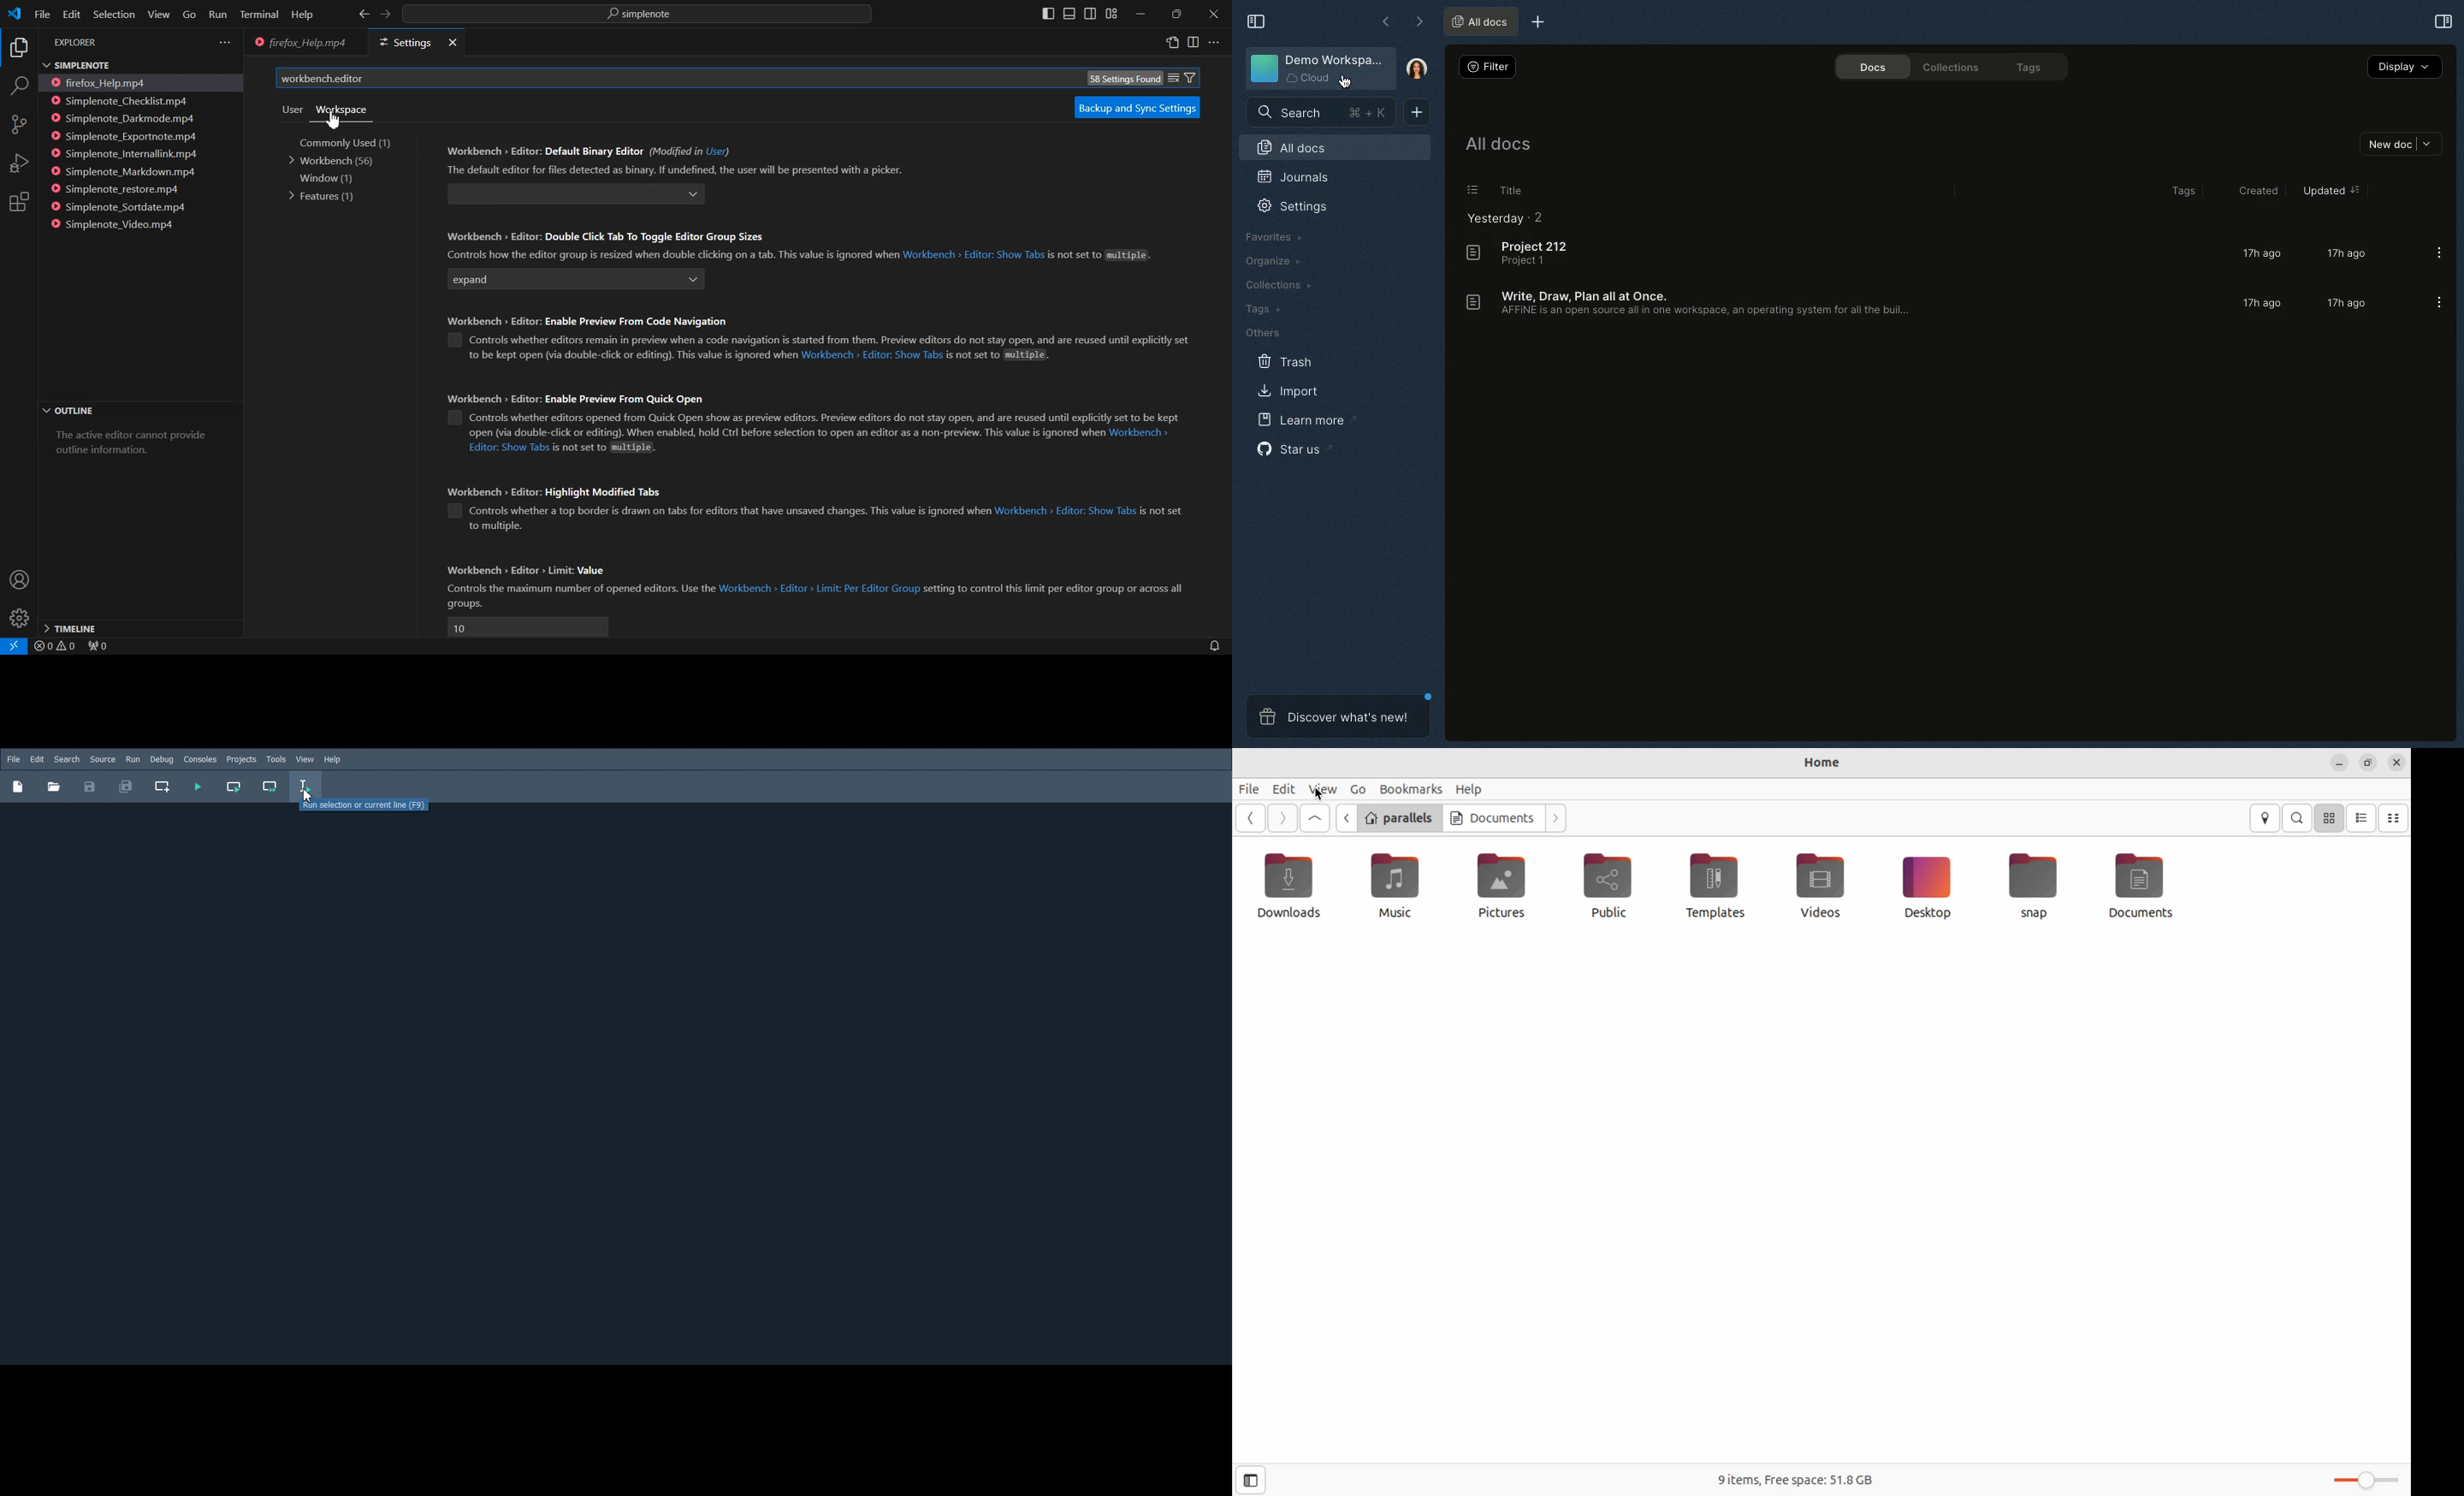 The width and height of the screenshot is (2464, 1512). I want to click on Save File, so click(90, 787).